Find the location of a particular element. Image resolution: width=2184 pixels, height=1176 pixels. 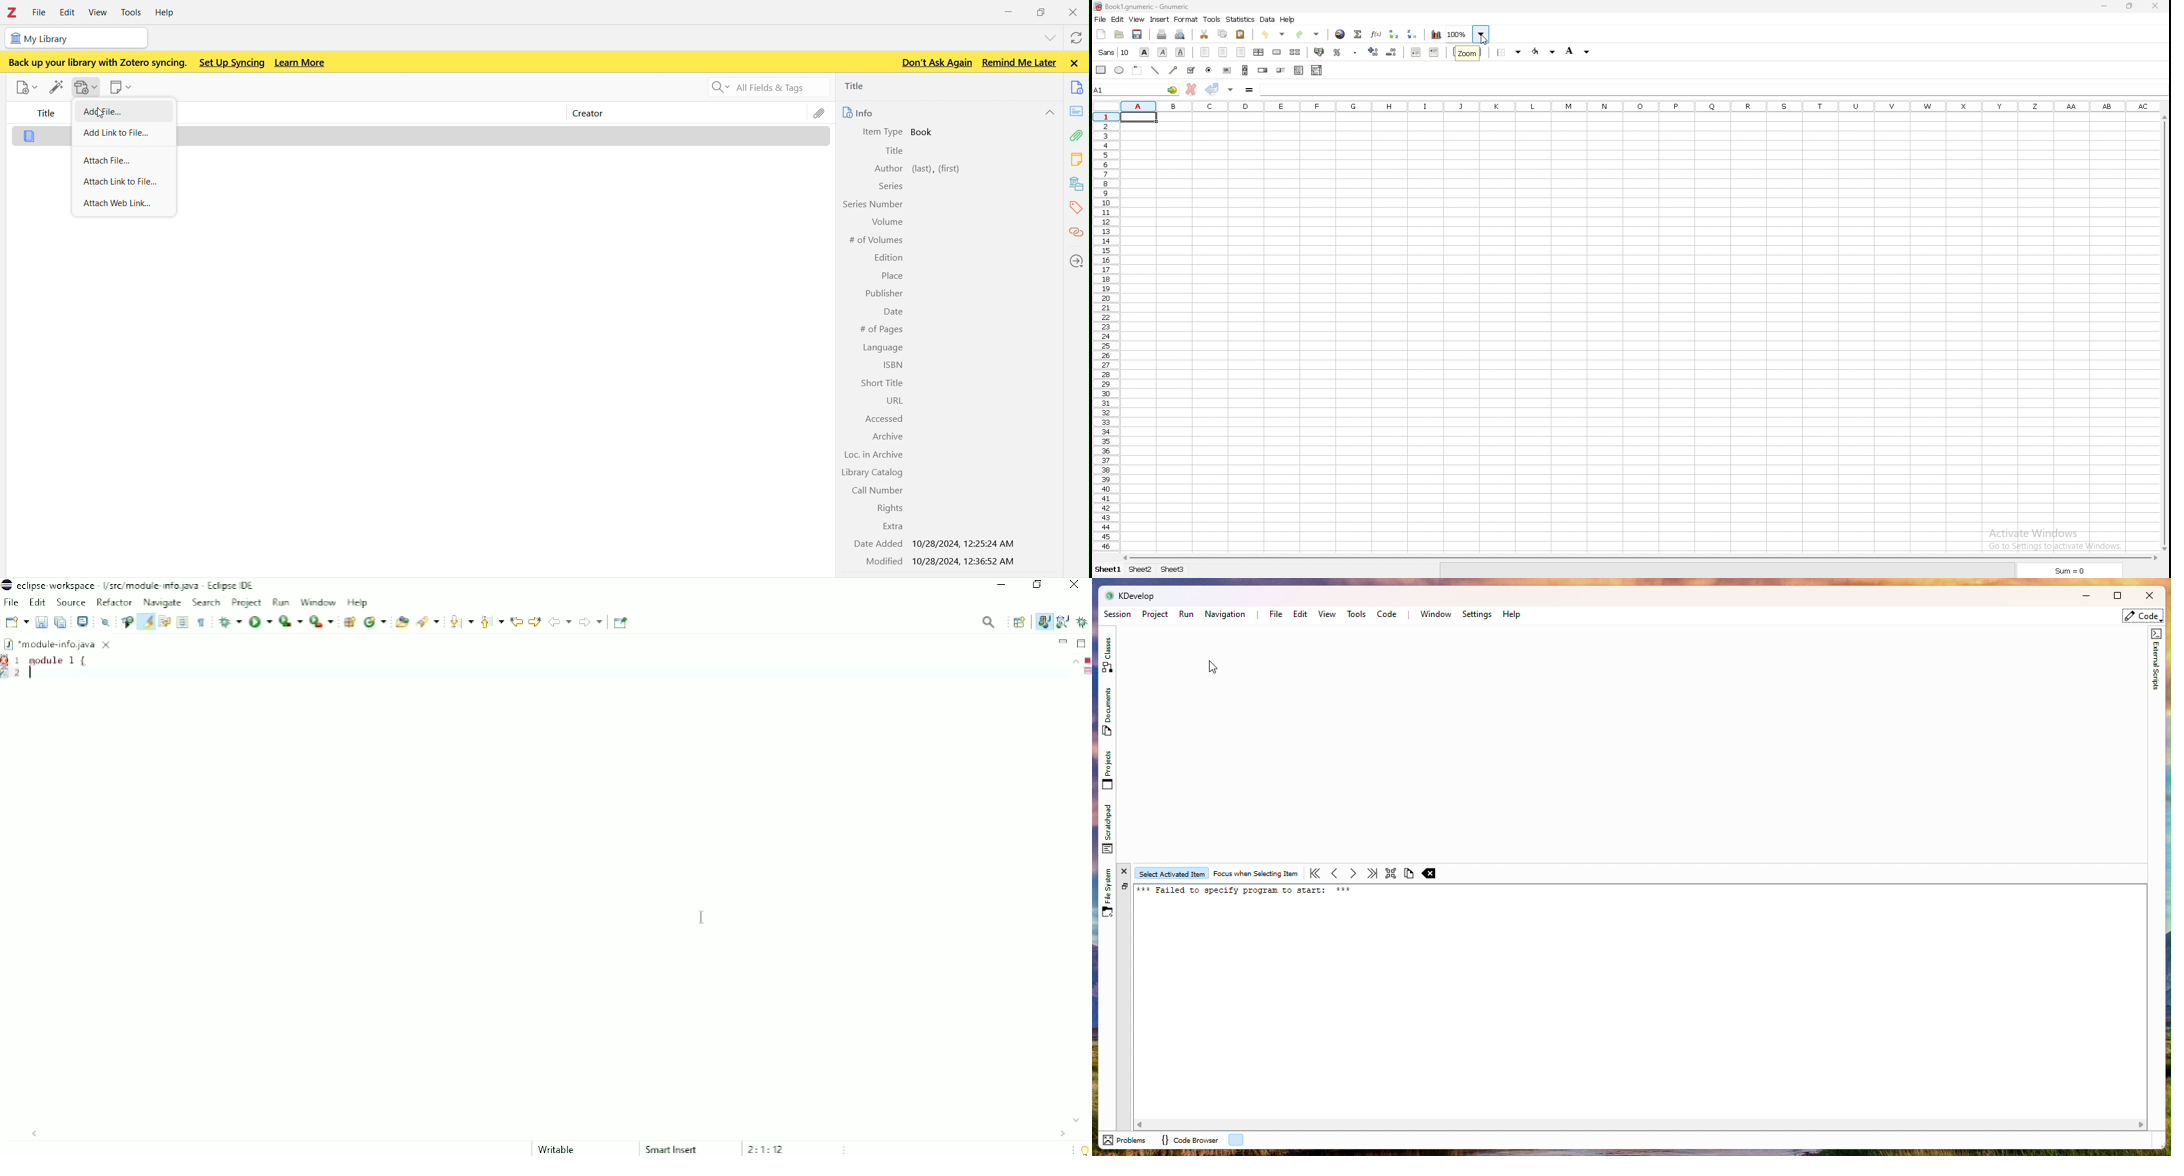

Title is located at coordinates (895, 151).